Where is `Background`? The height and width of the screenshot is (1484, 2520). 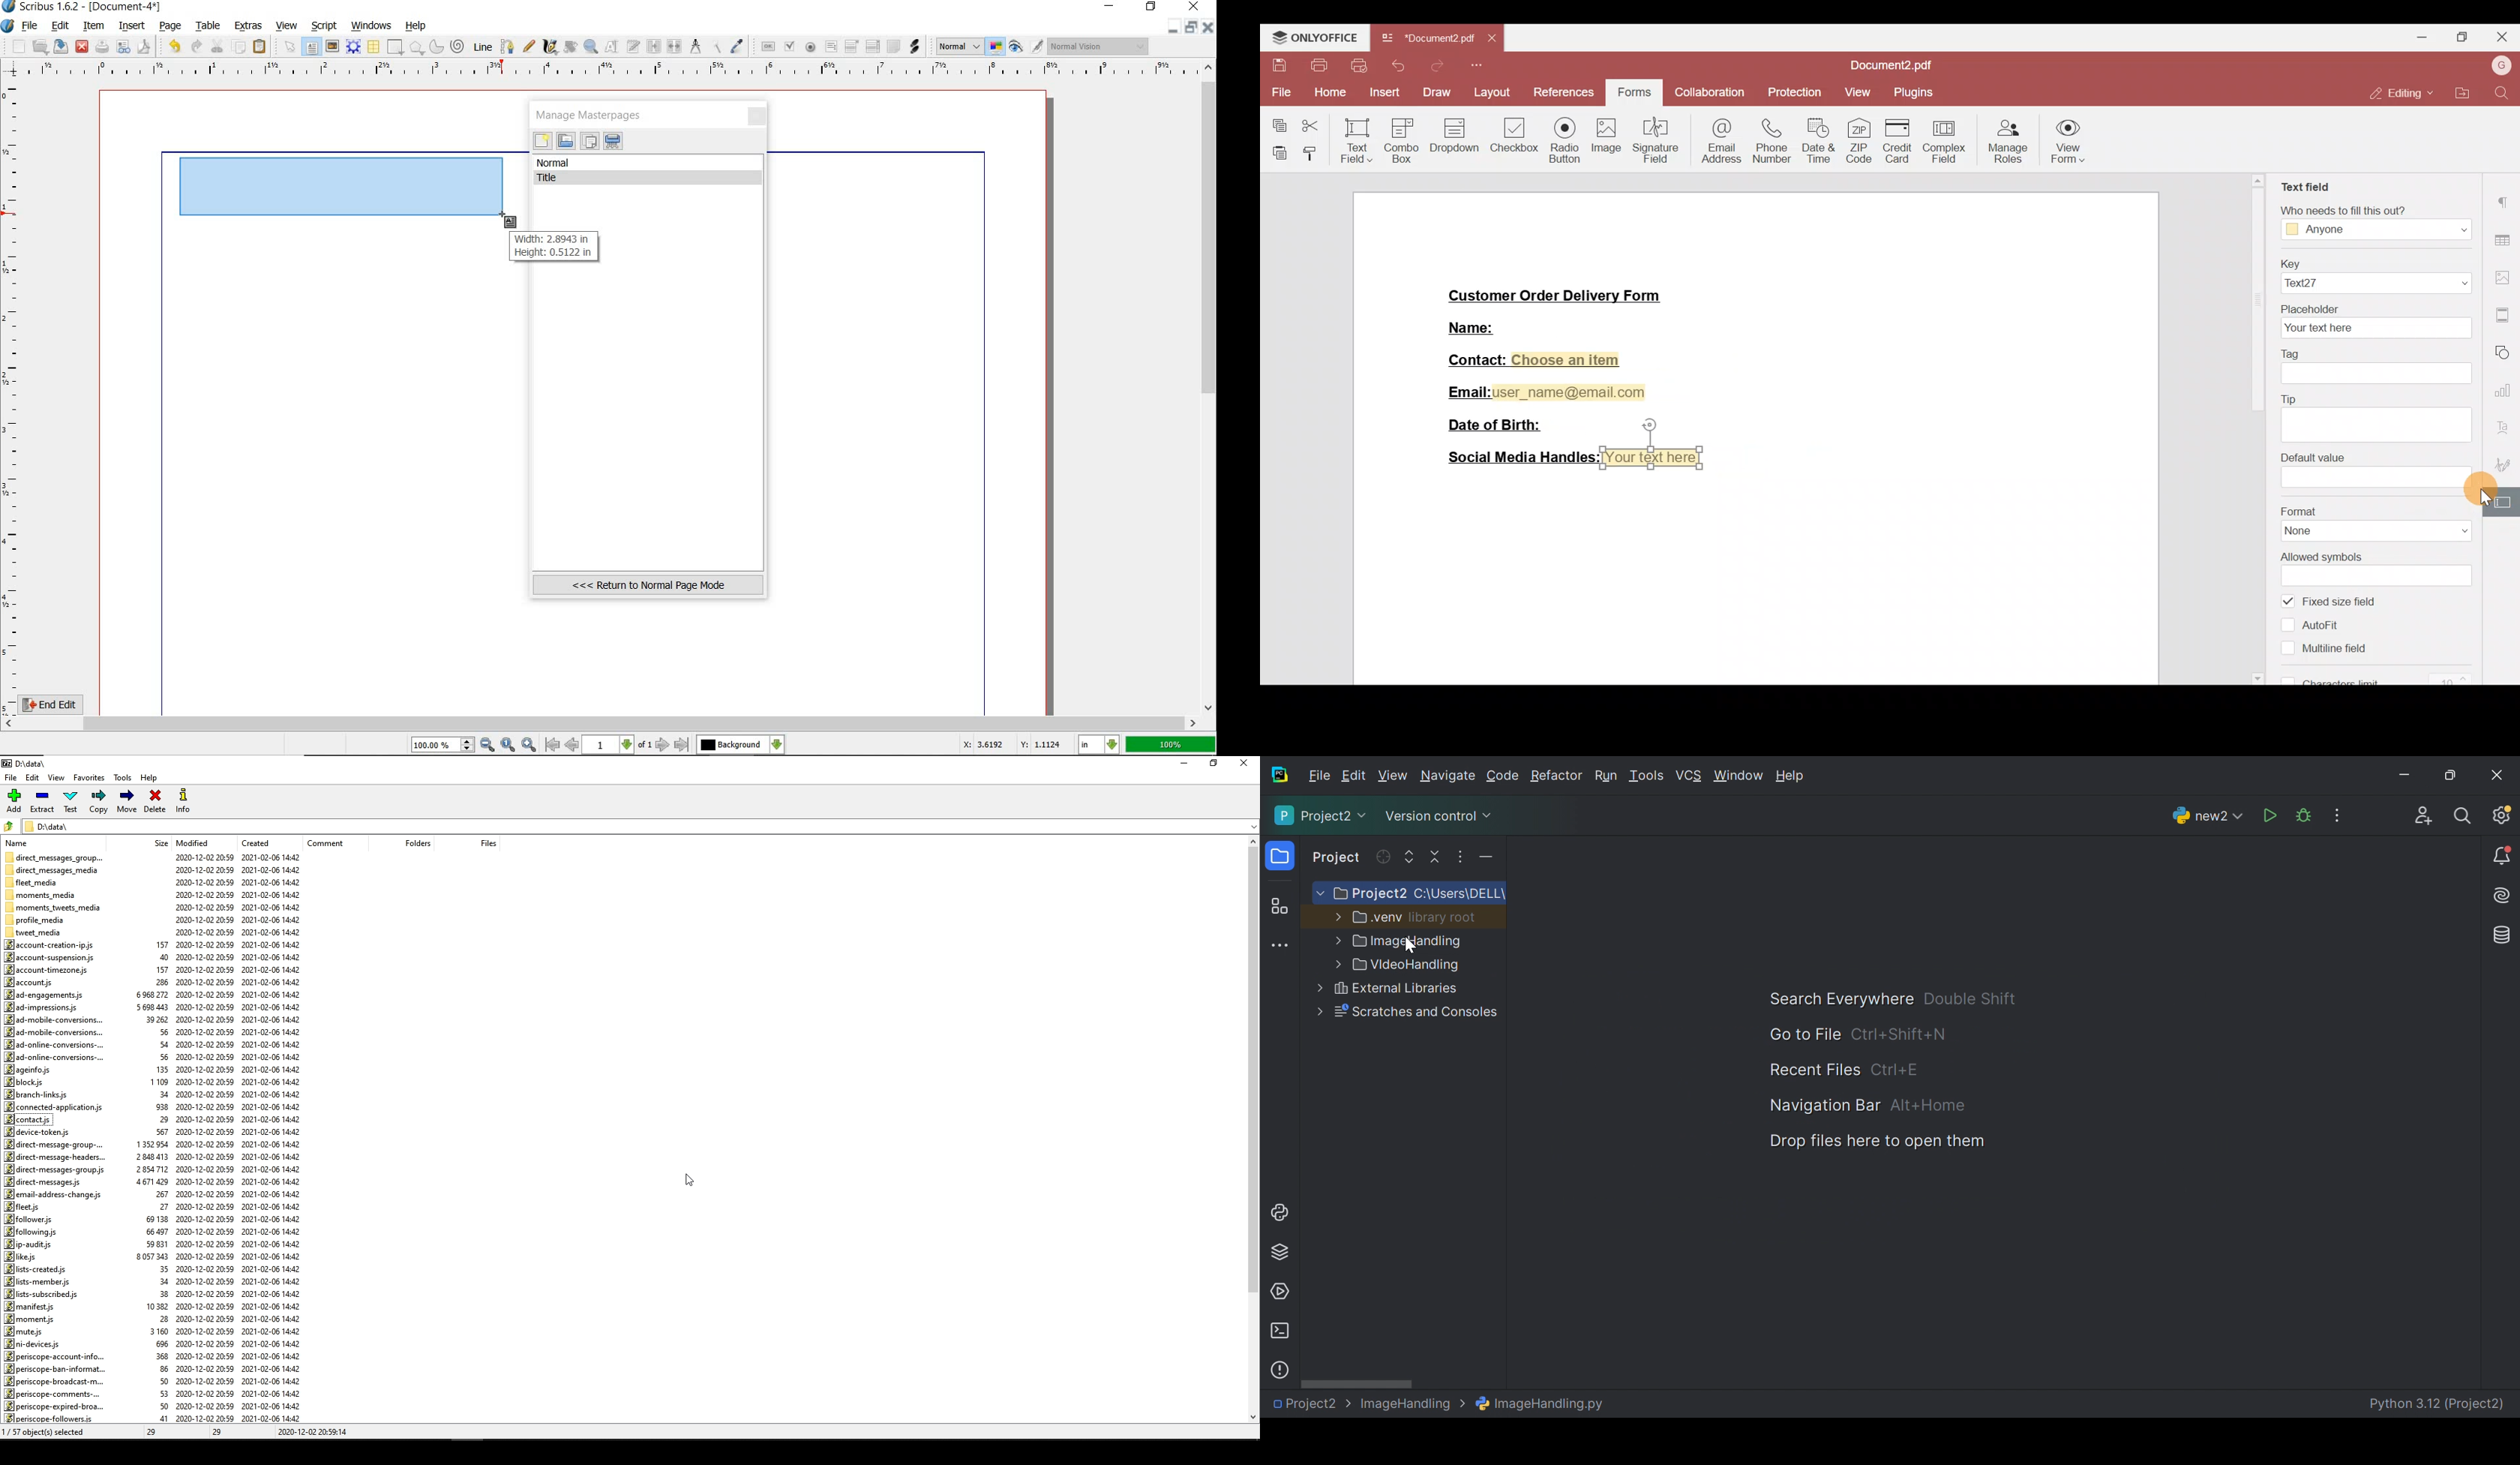
Background is located at coordinates (741, 745).